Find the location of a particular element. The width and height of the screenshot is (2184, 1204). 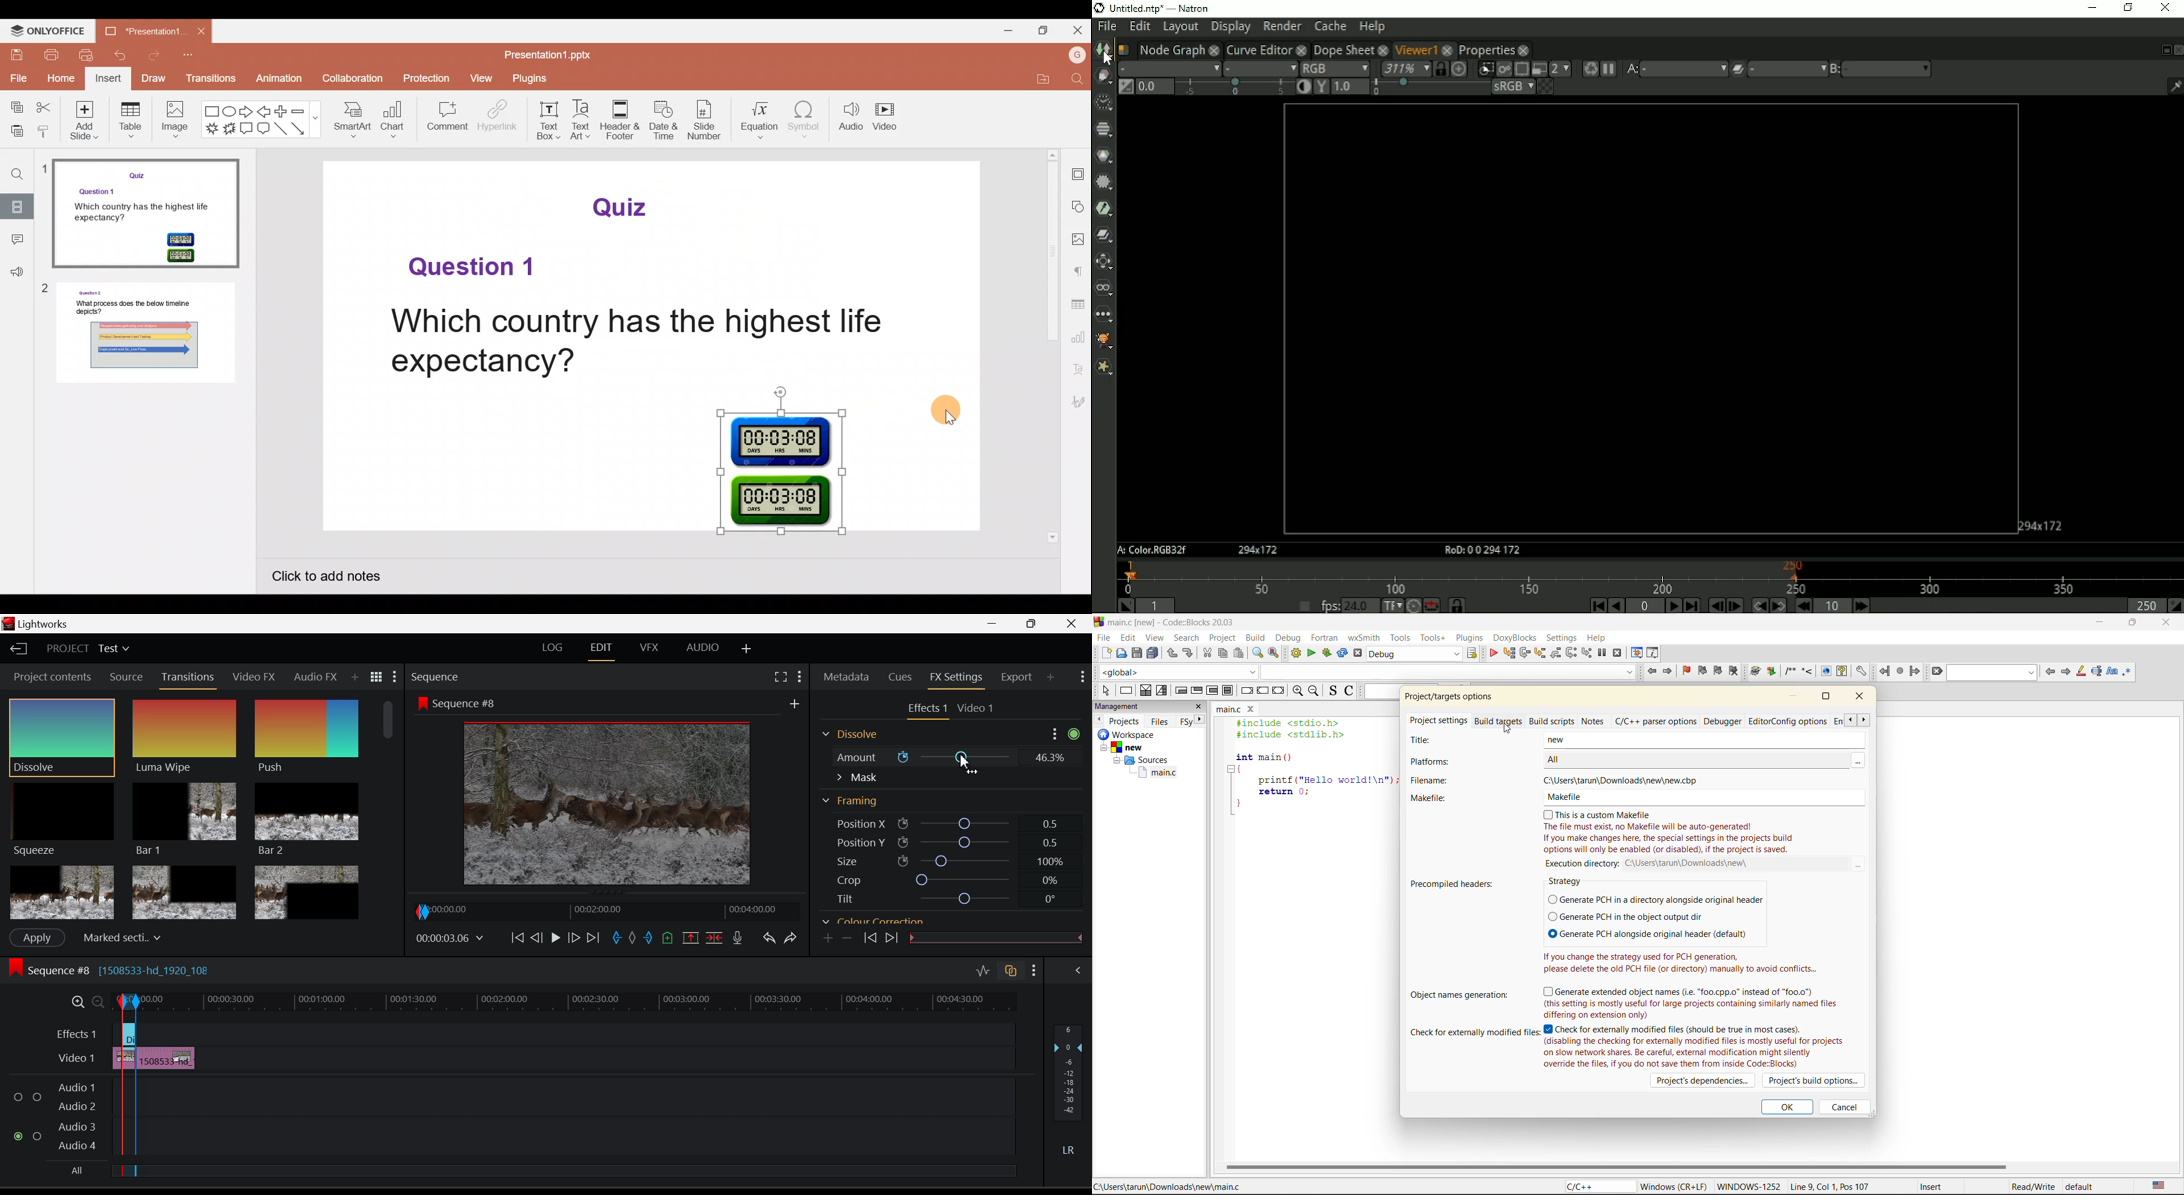

Undo is located at coordinates (770, 940).